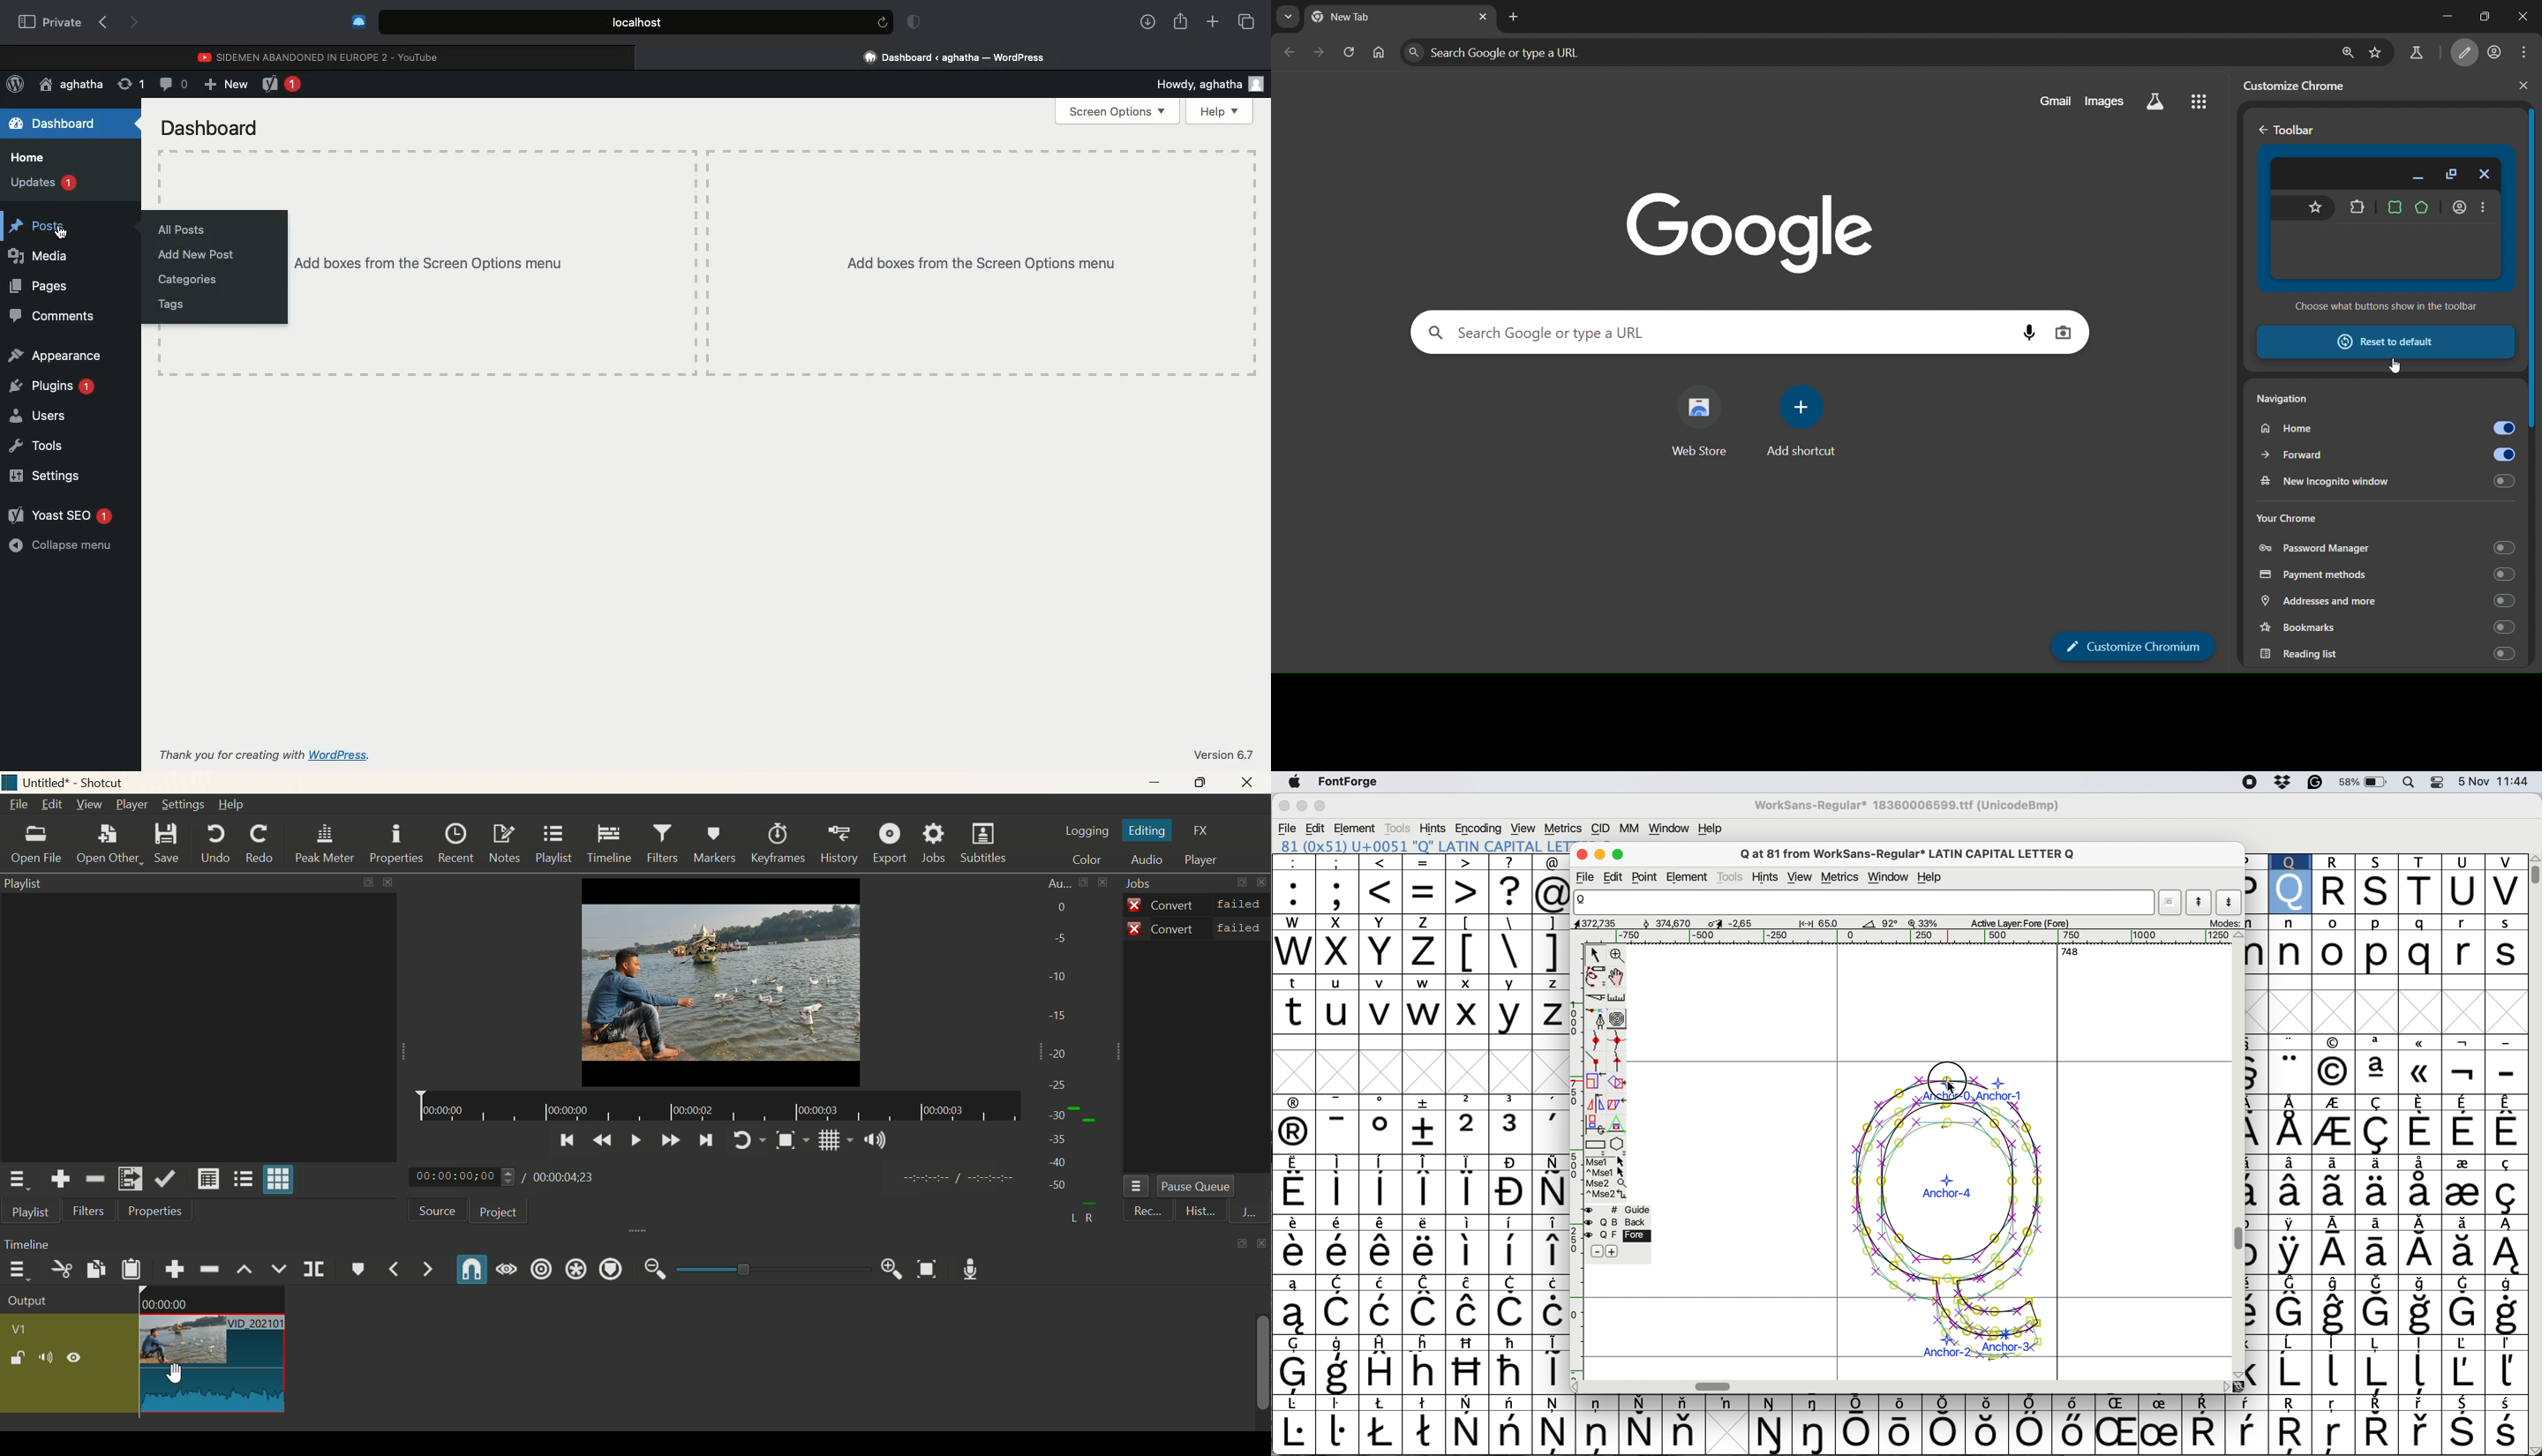 This screenshot has height=1456, width=2548. Describe the element at coordinates (1378, 54) in the screenshot. I see `home` at that location.